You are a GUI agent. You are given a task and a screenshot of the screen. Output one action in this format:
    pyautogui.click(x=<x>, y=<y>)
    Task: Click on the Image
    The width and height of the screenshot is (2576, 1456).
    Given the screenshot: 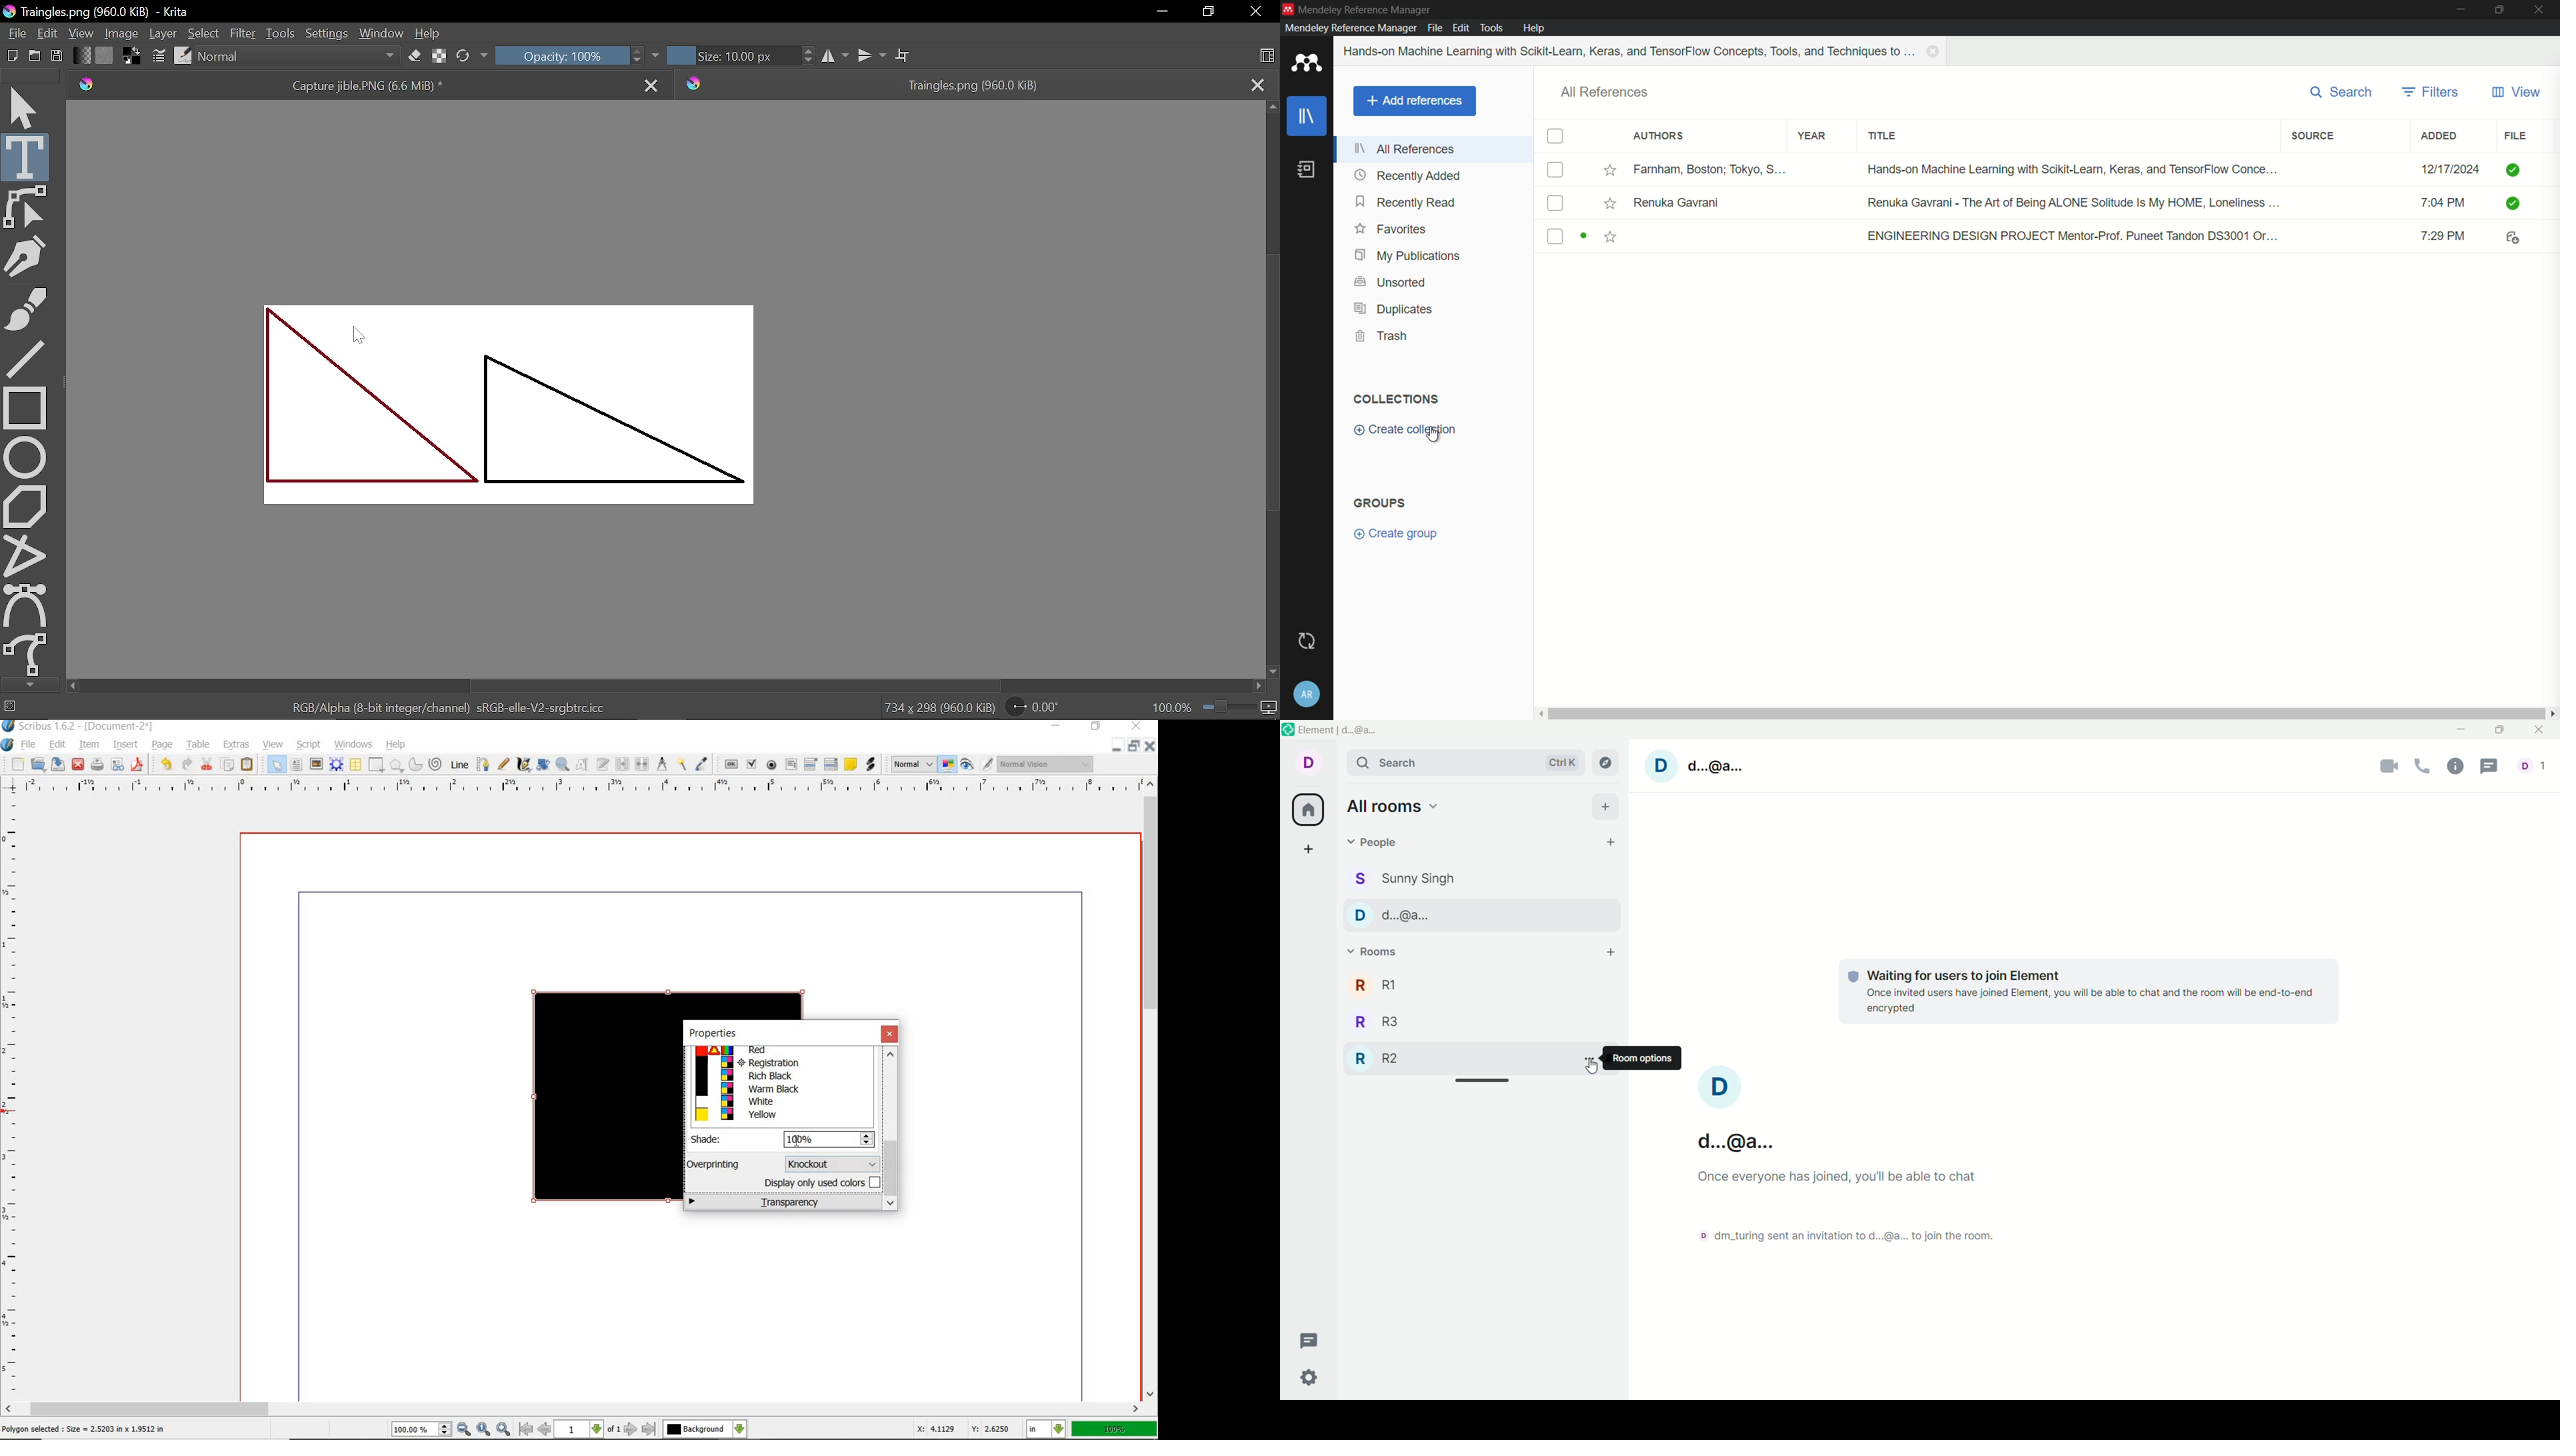 What is the action you would take?
    pyautogui.click(x=120, y=34)
    